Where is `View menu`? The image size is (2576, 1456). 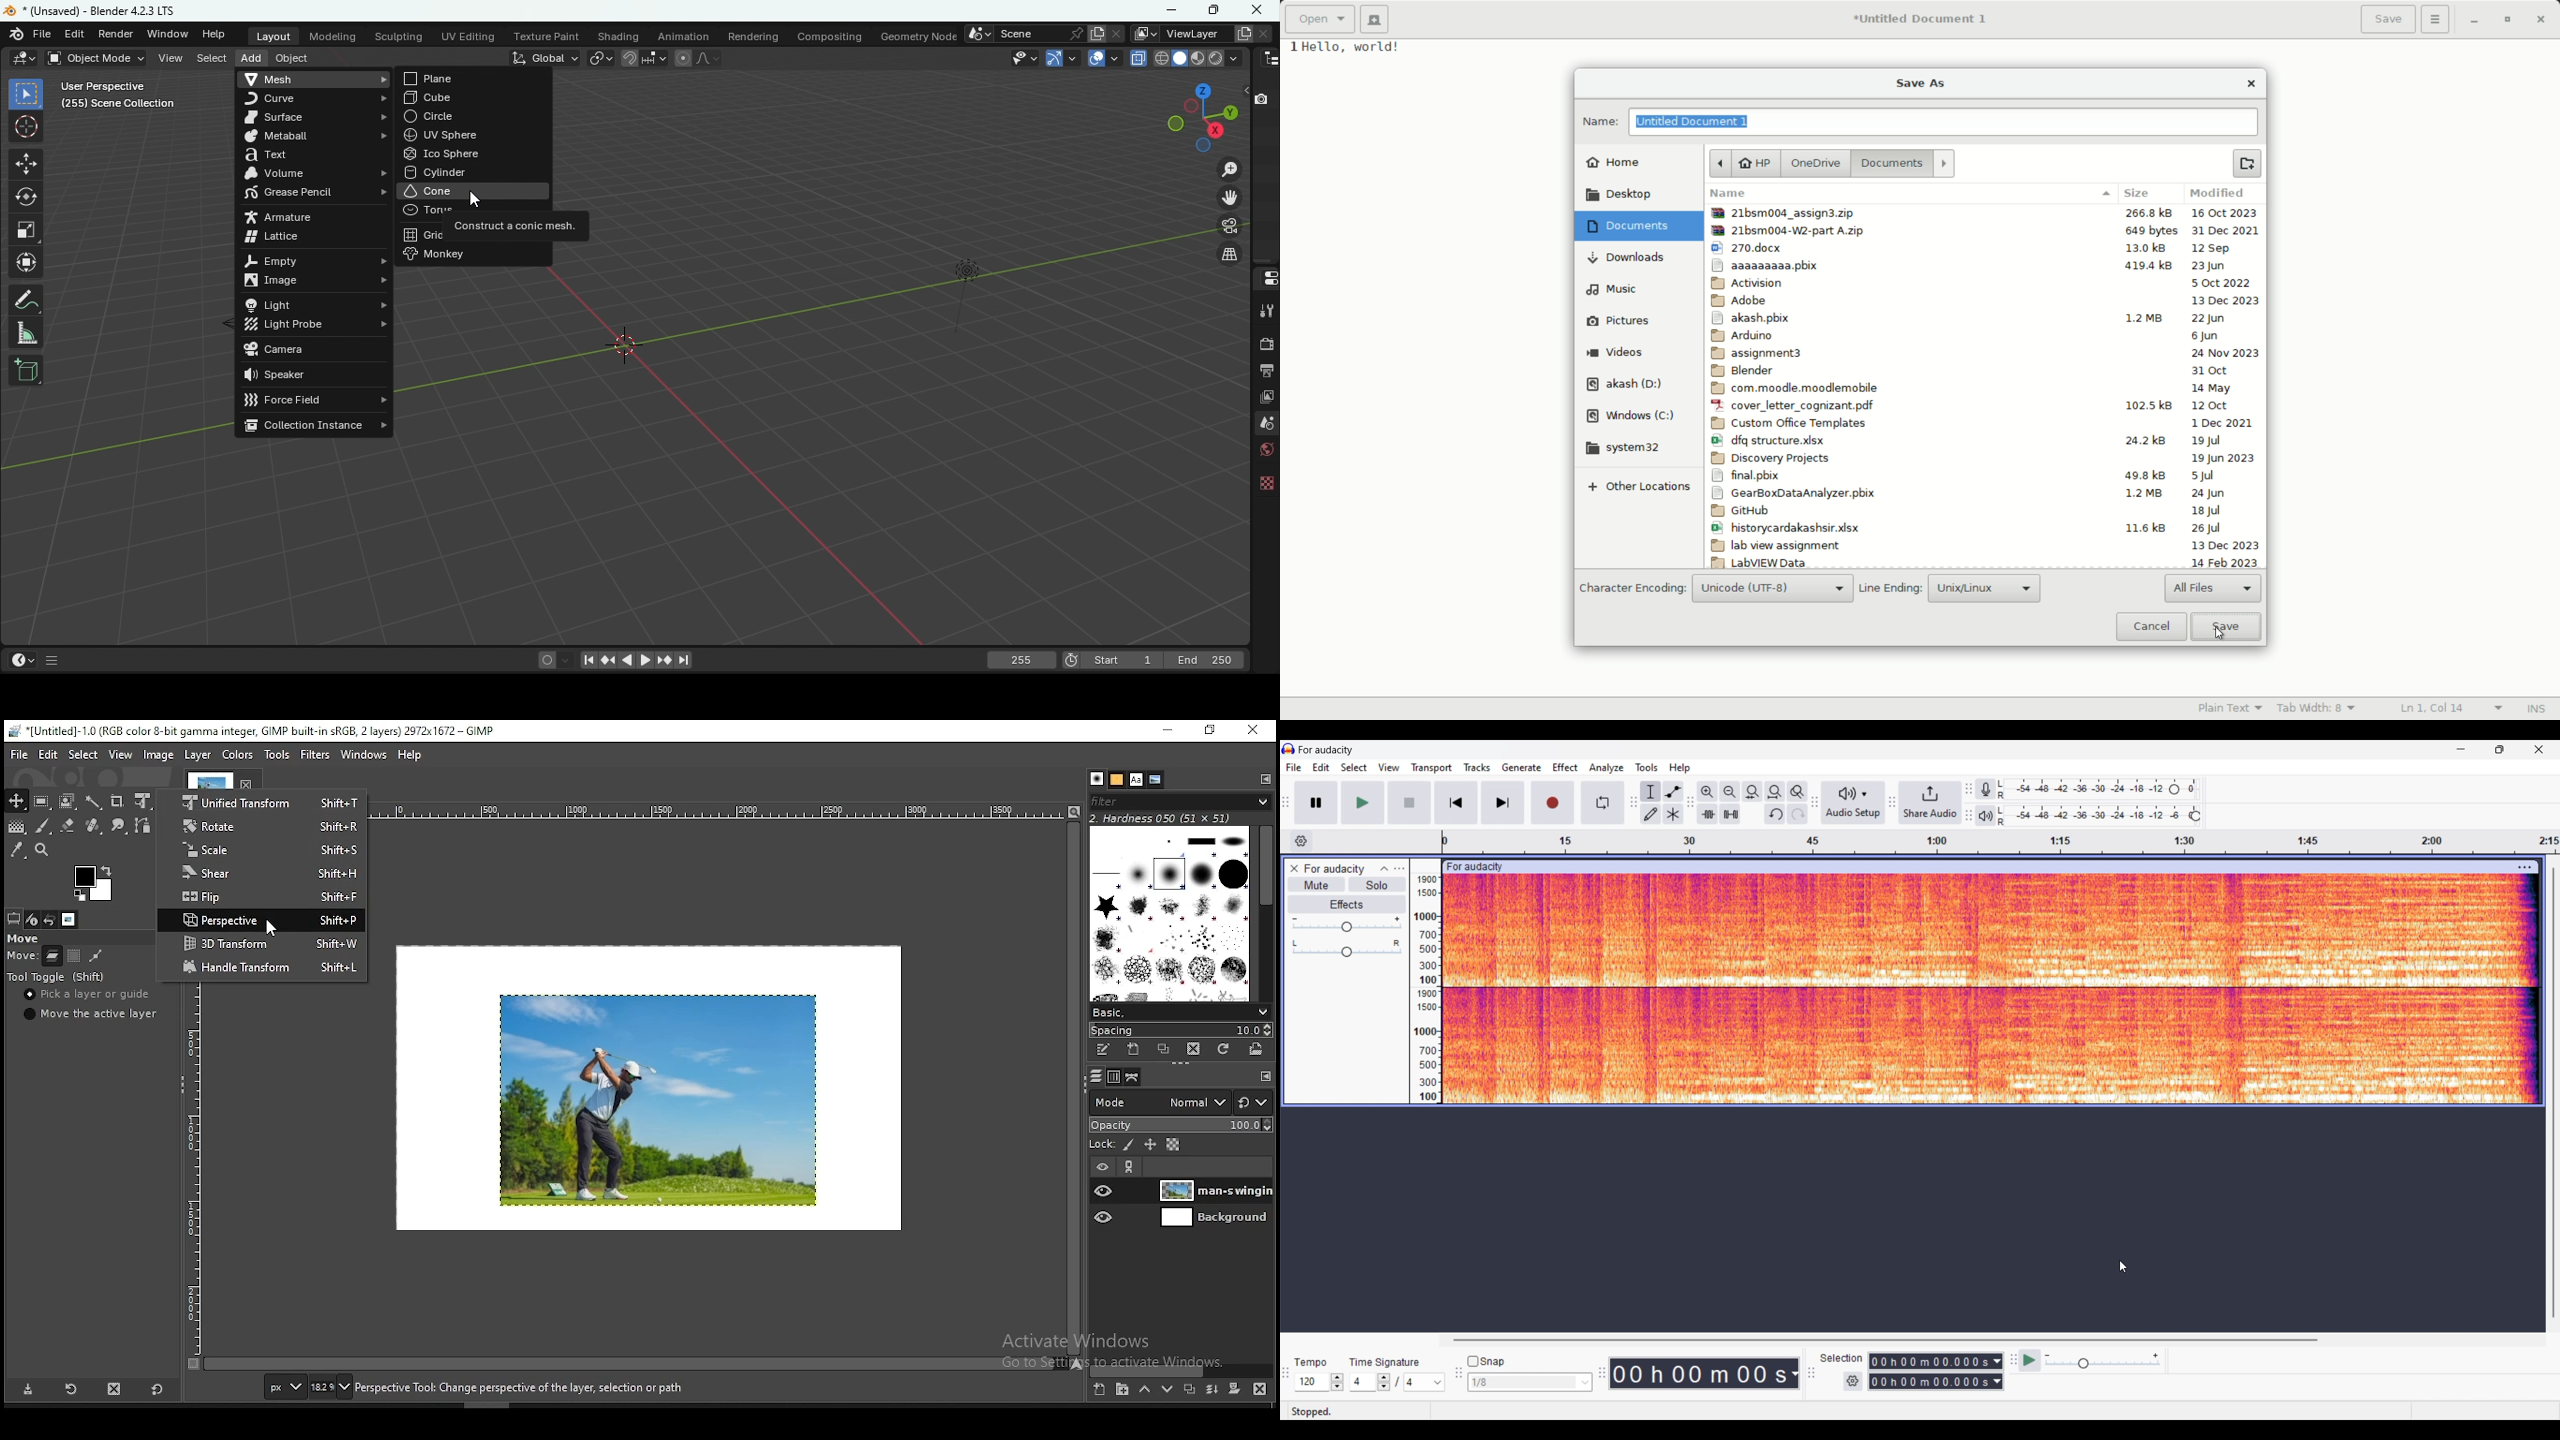
View menu is located at coordinates (1389, 767).